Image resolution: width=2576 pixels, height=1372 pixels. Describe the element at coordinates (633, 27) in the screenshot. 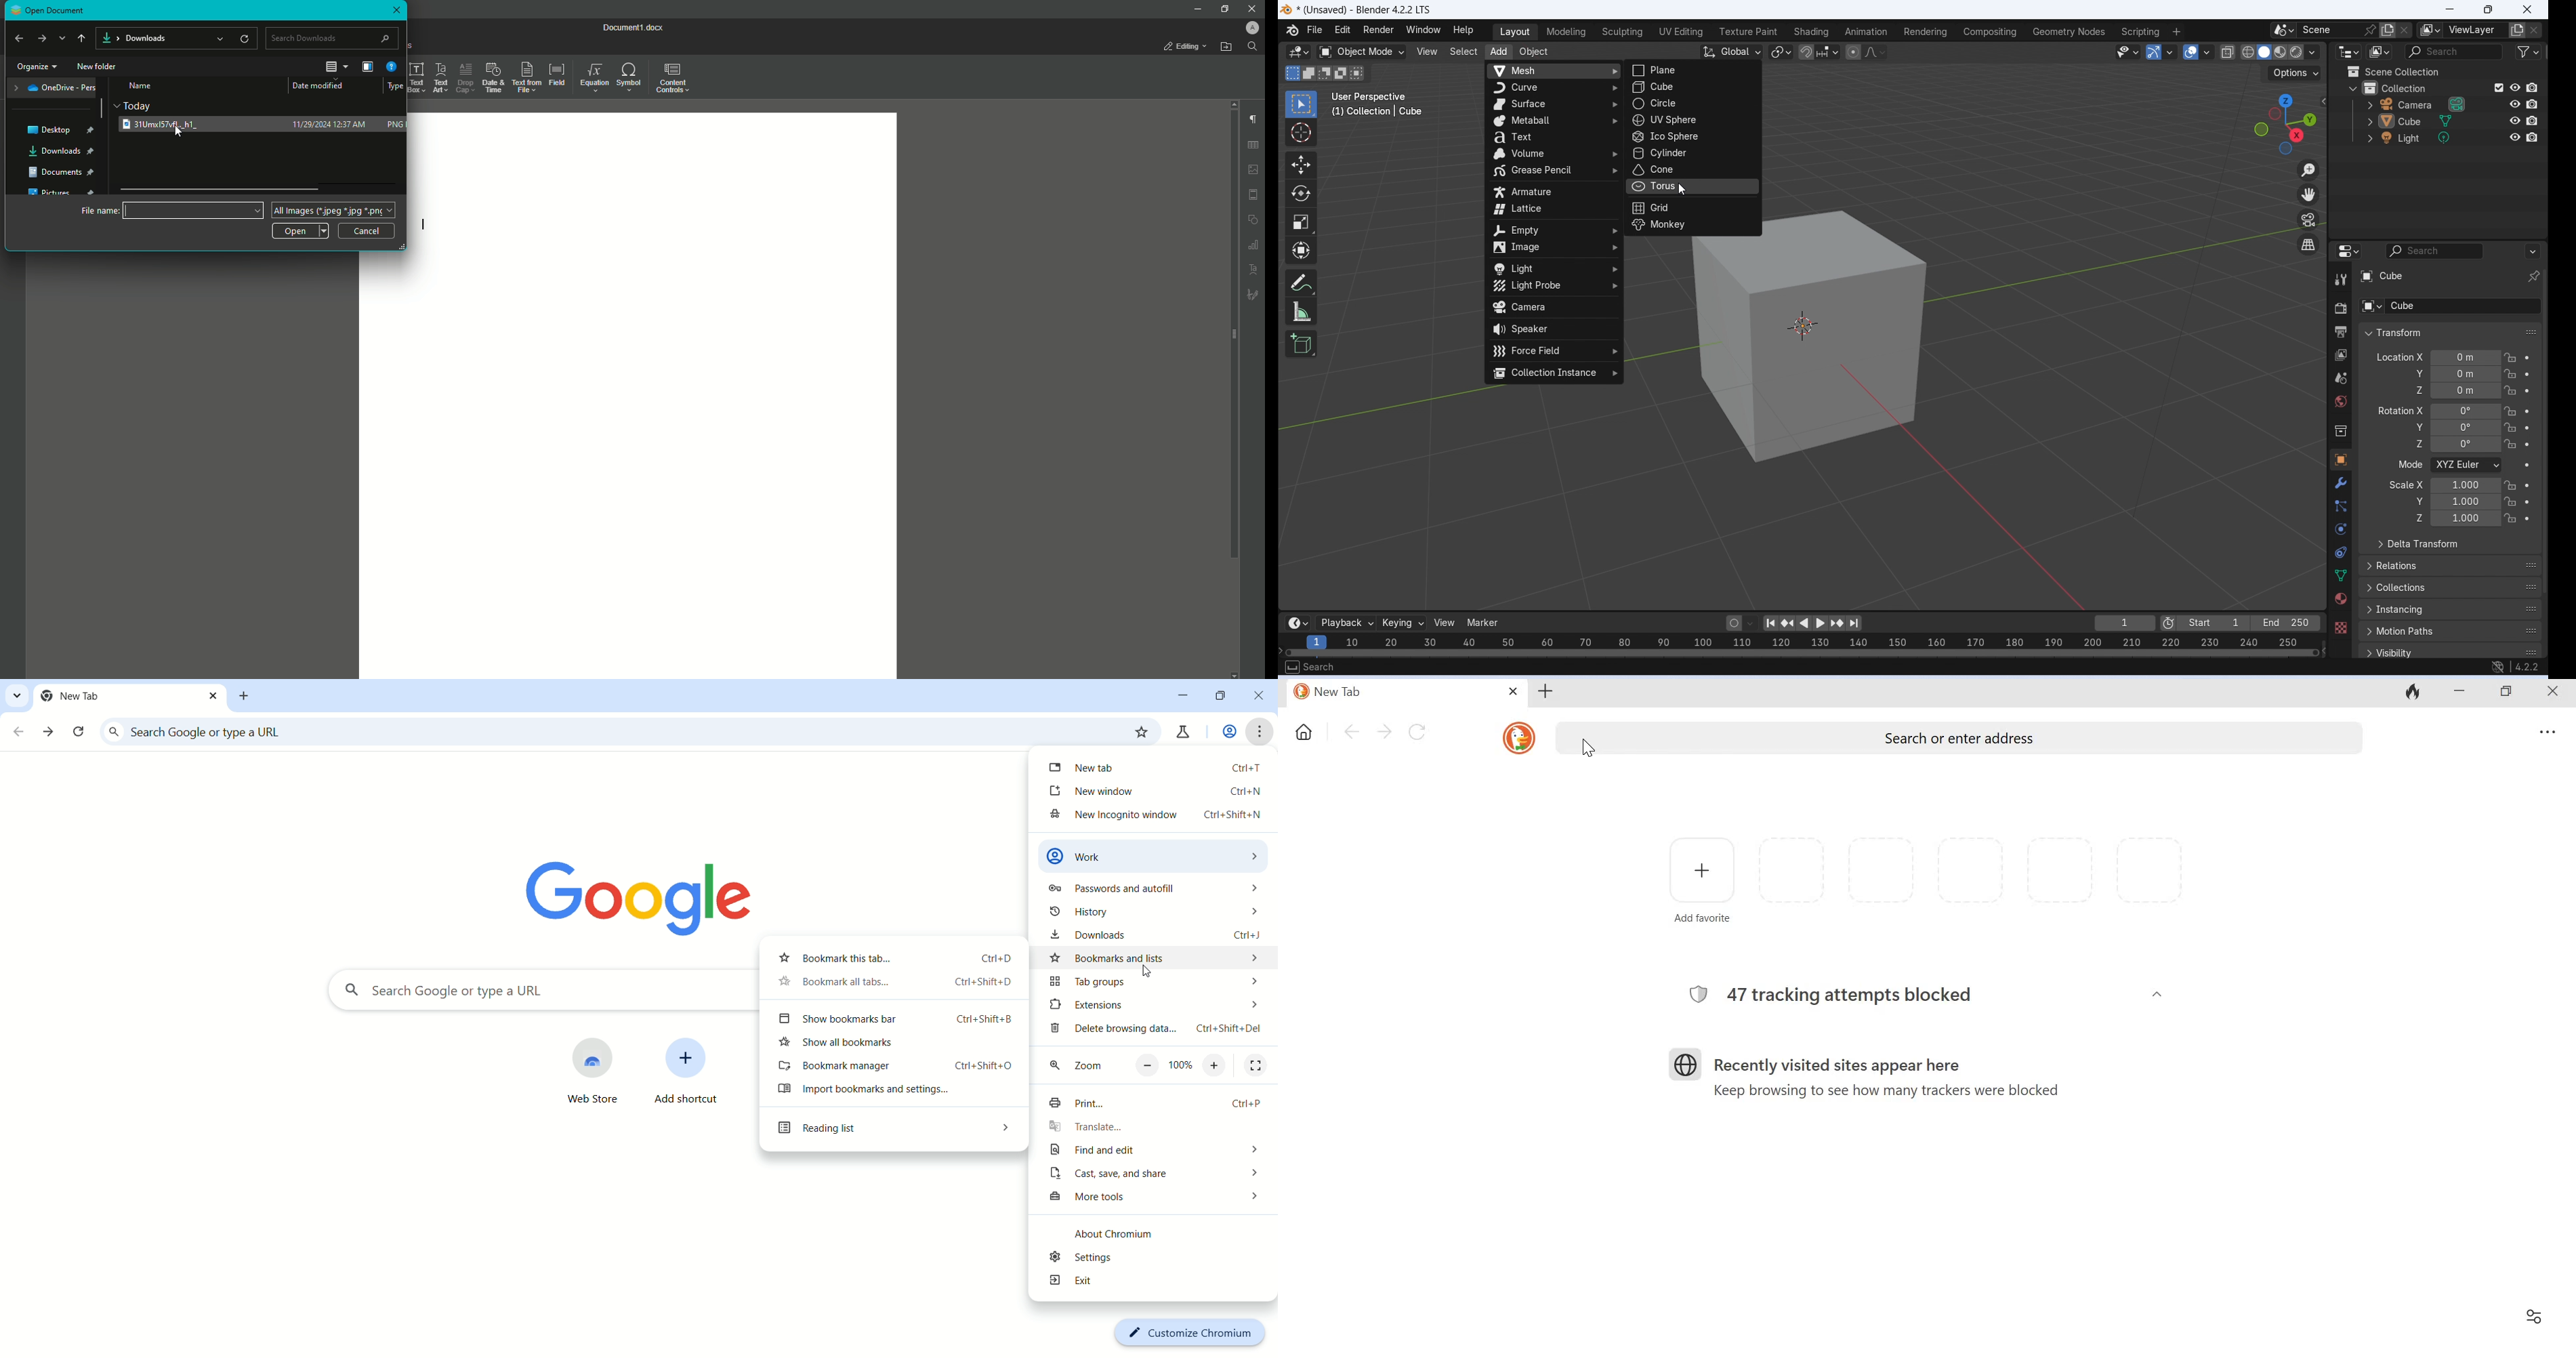

I see `Document1` at that location.